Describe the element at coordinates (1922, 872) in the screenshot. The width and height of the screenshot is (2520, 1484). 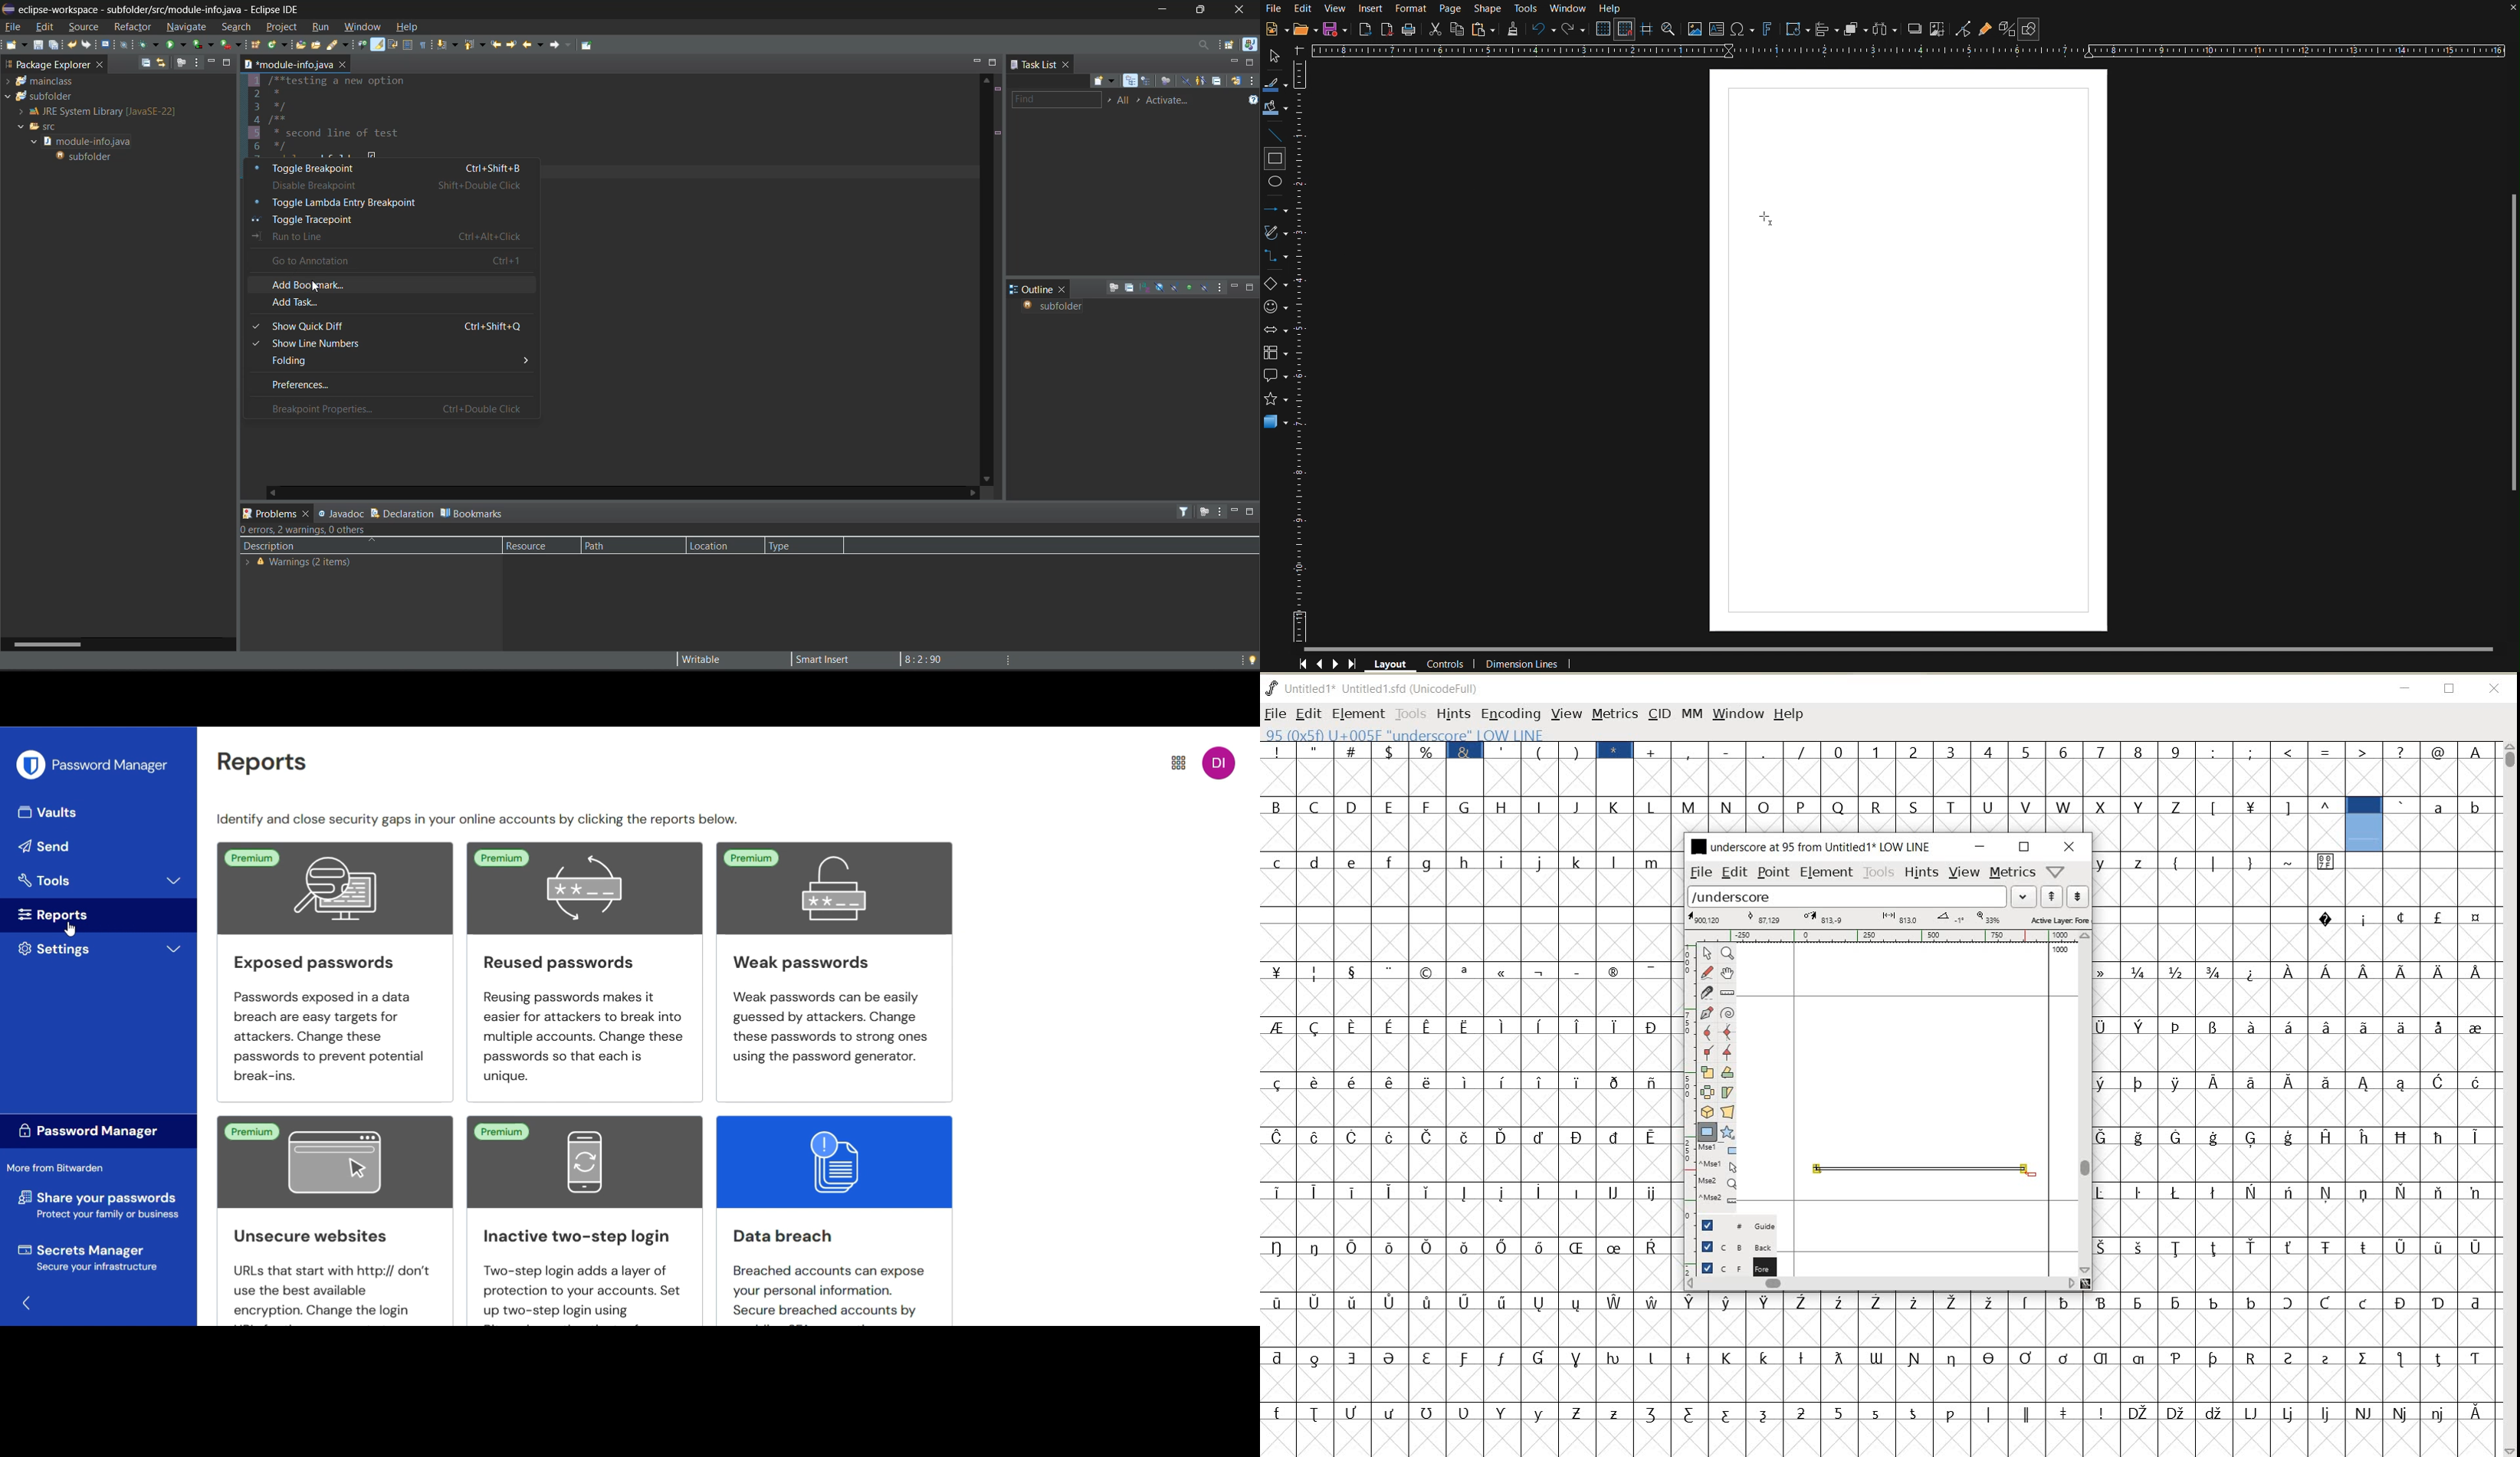
I see `HINTS` at that location.